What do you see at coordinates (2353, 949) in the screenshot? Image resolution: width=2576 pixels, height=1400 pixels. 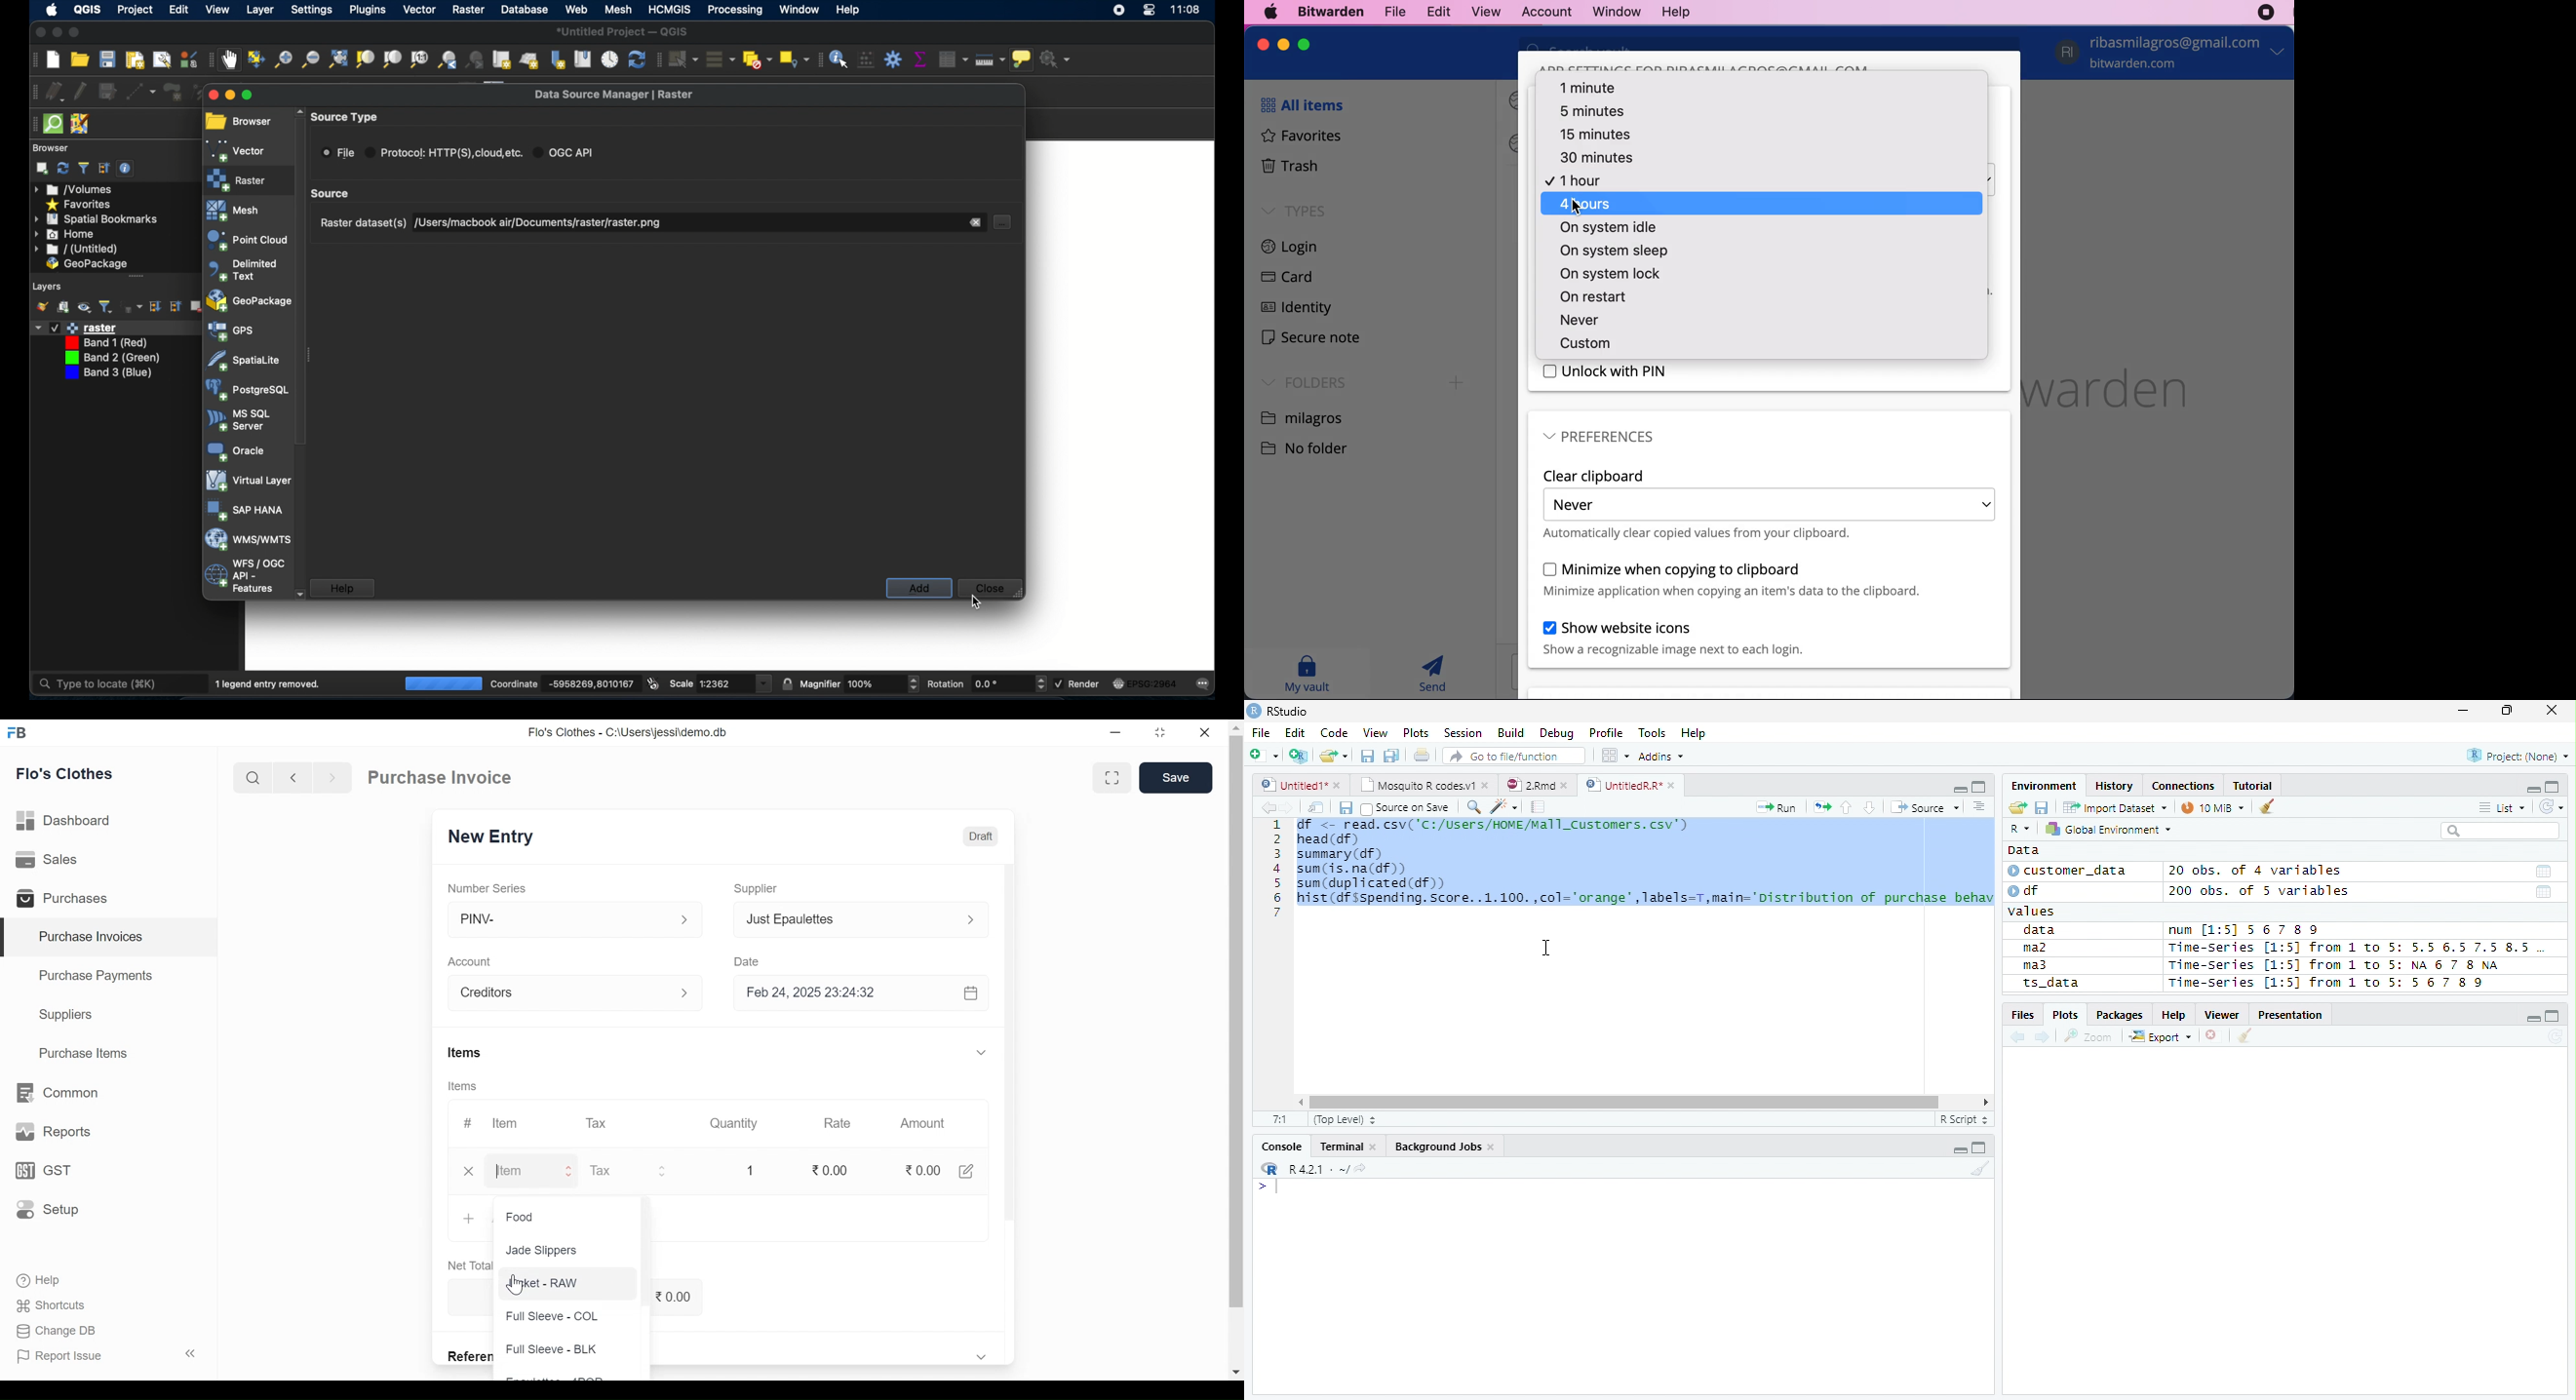 I see `Time-Series [1:5] from 1 to 5: 5.5 6.5 7.5 8.5` at bounding box center [2353, 949].